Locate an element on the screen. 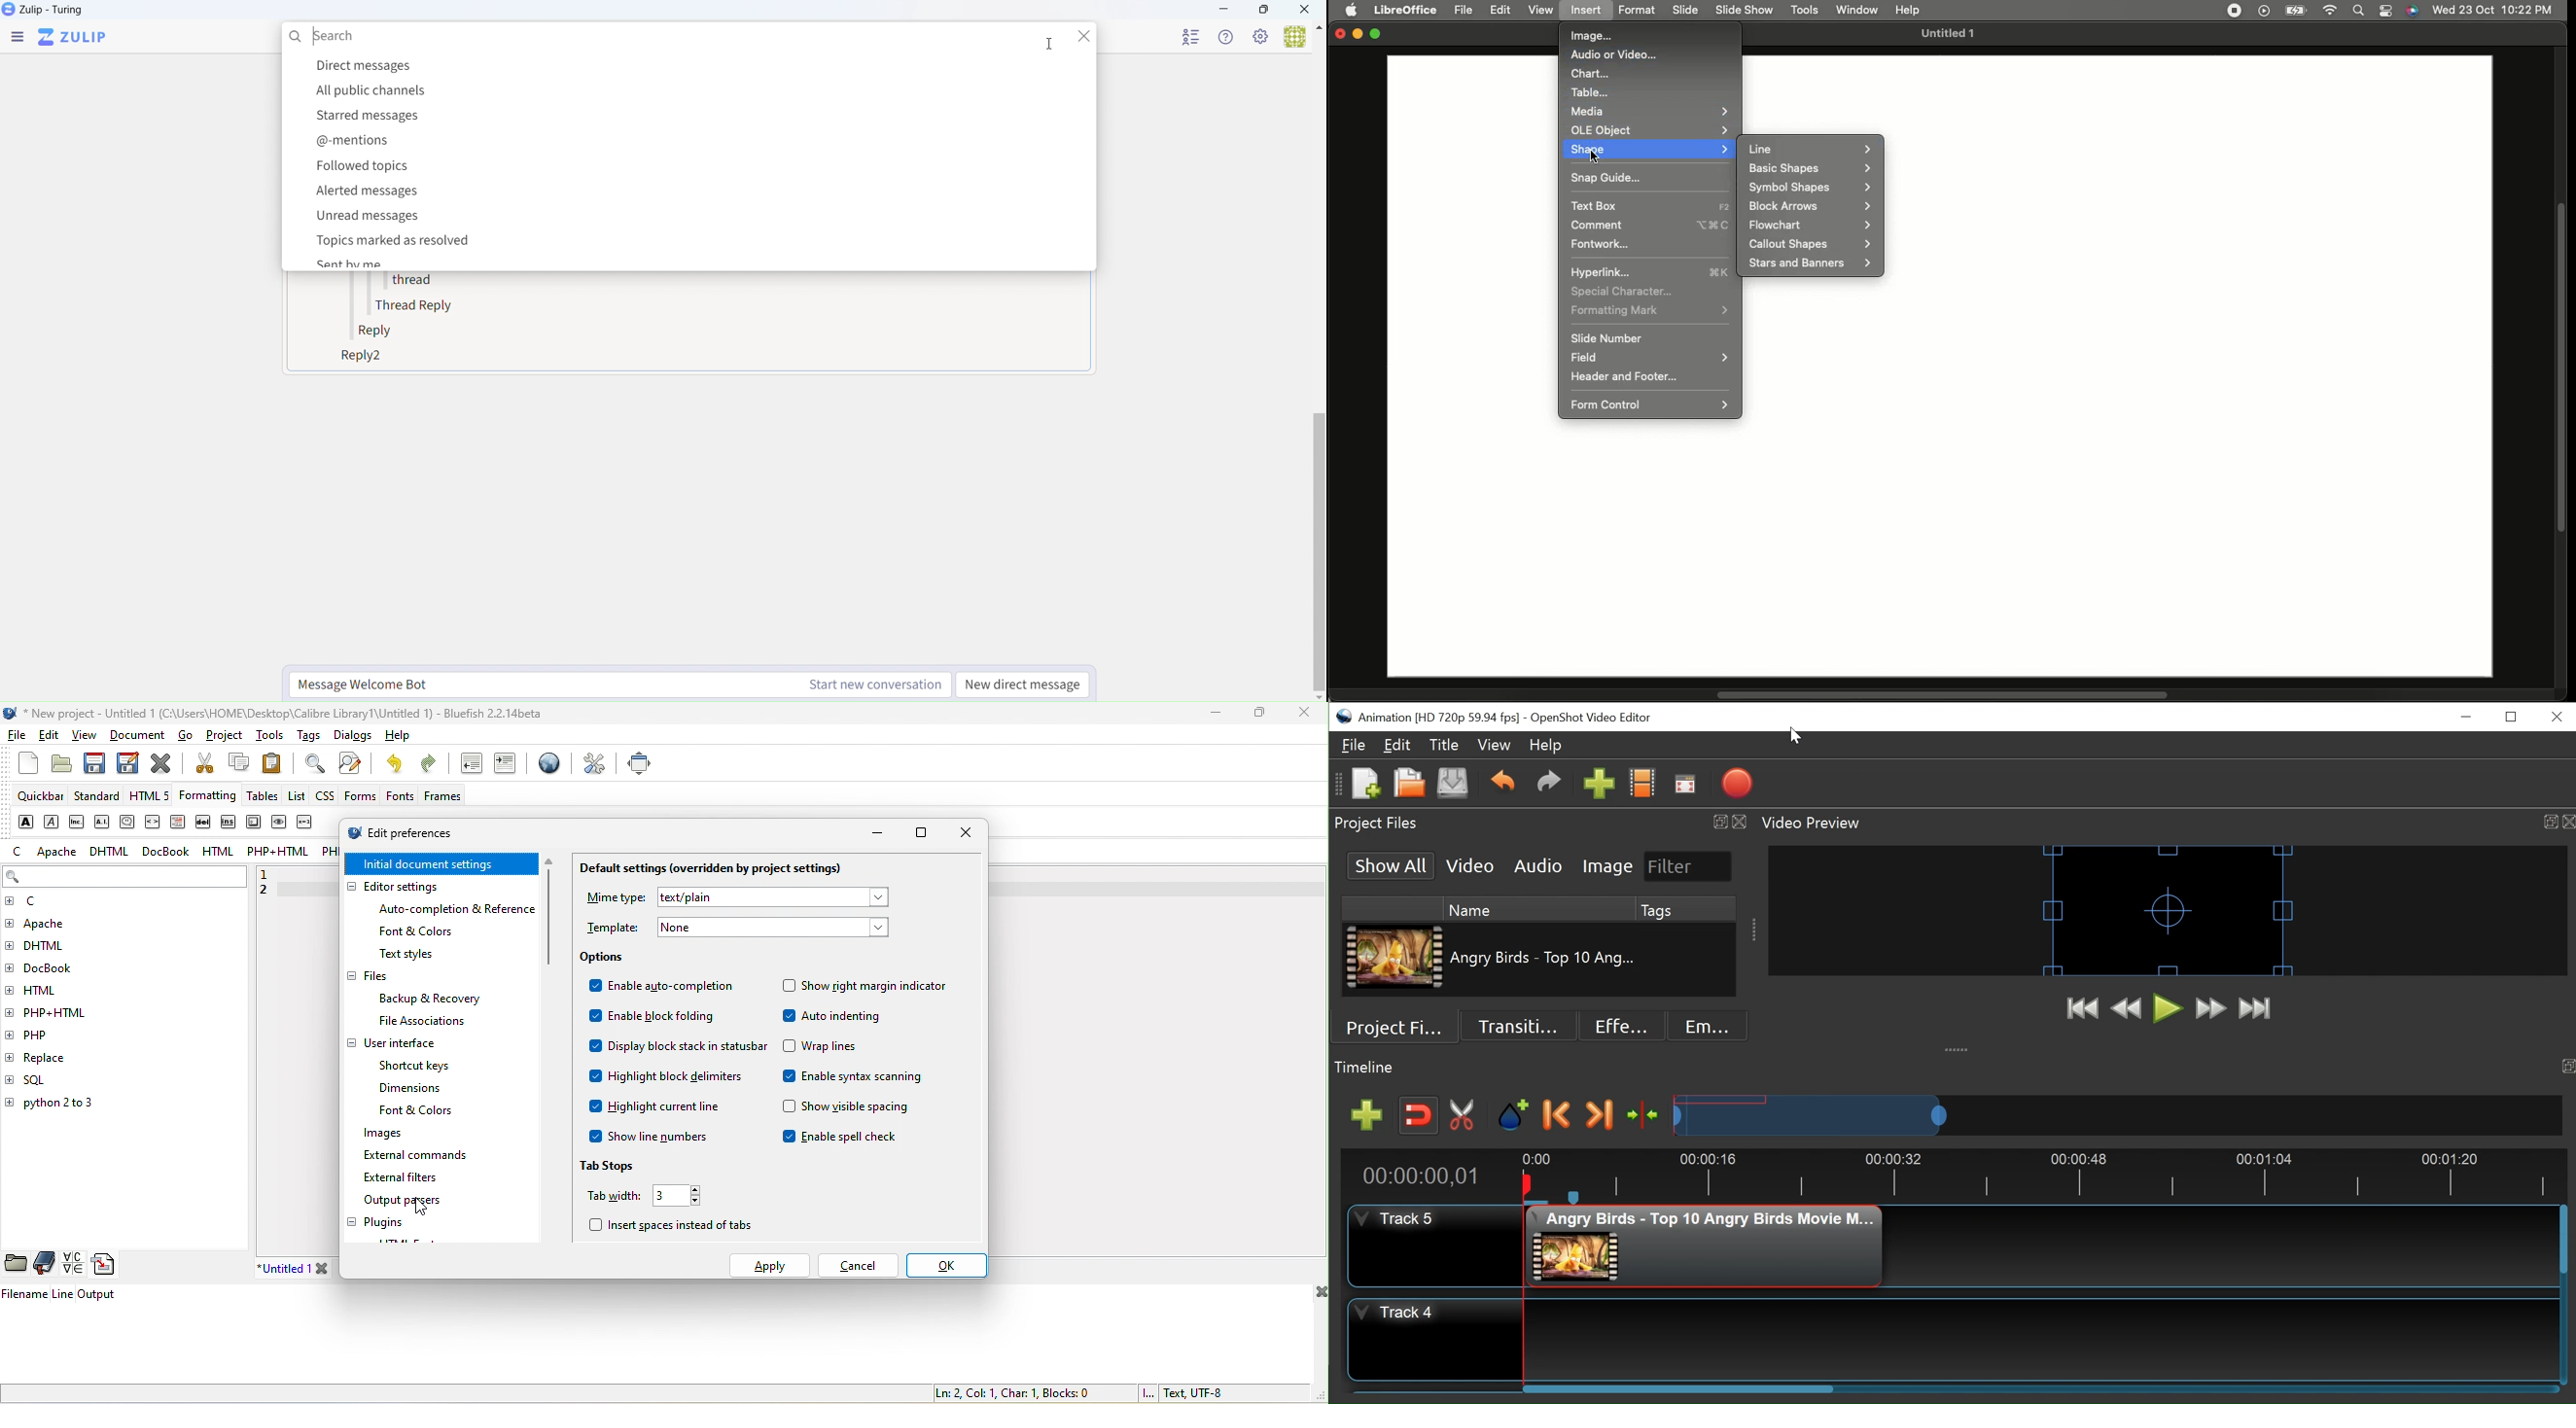 The height and width of the screenshot is (1428, 2576). Comment is located at coordinates (1653, 225).